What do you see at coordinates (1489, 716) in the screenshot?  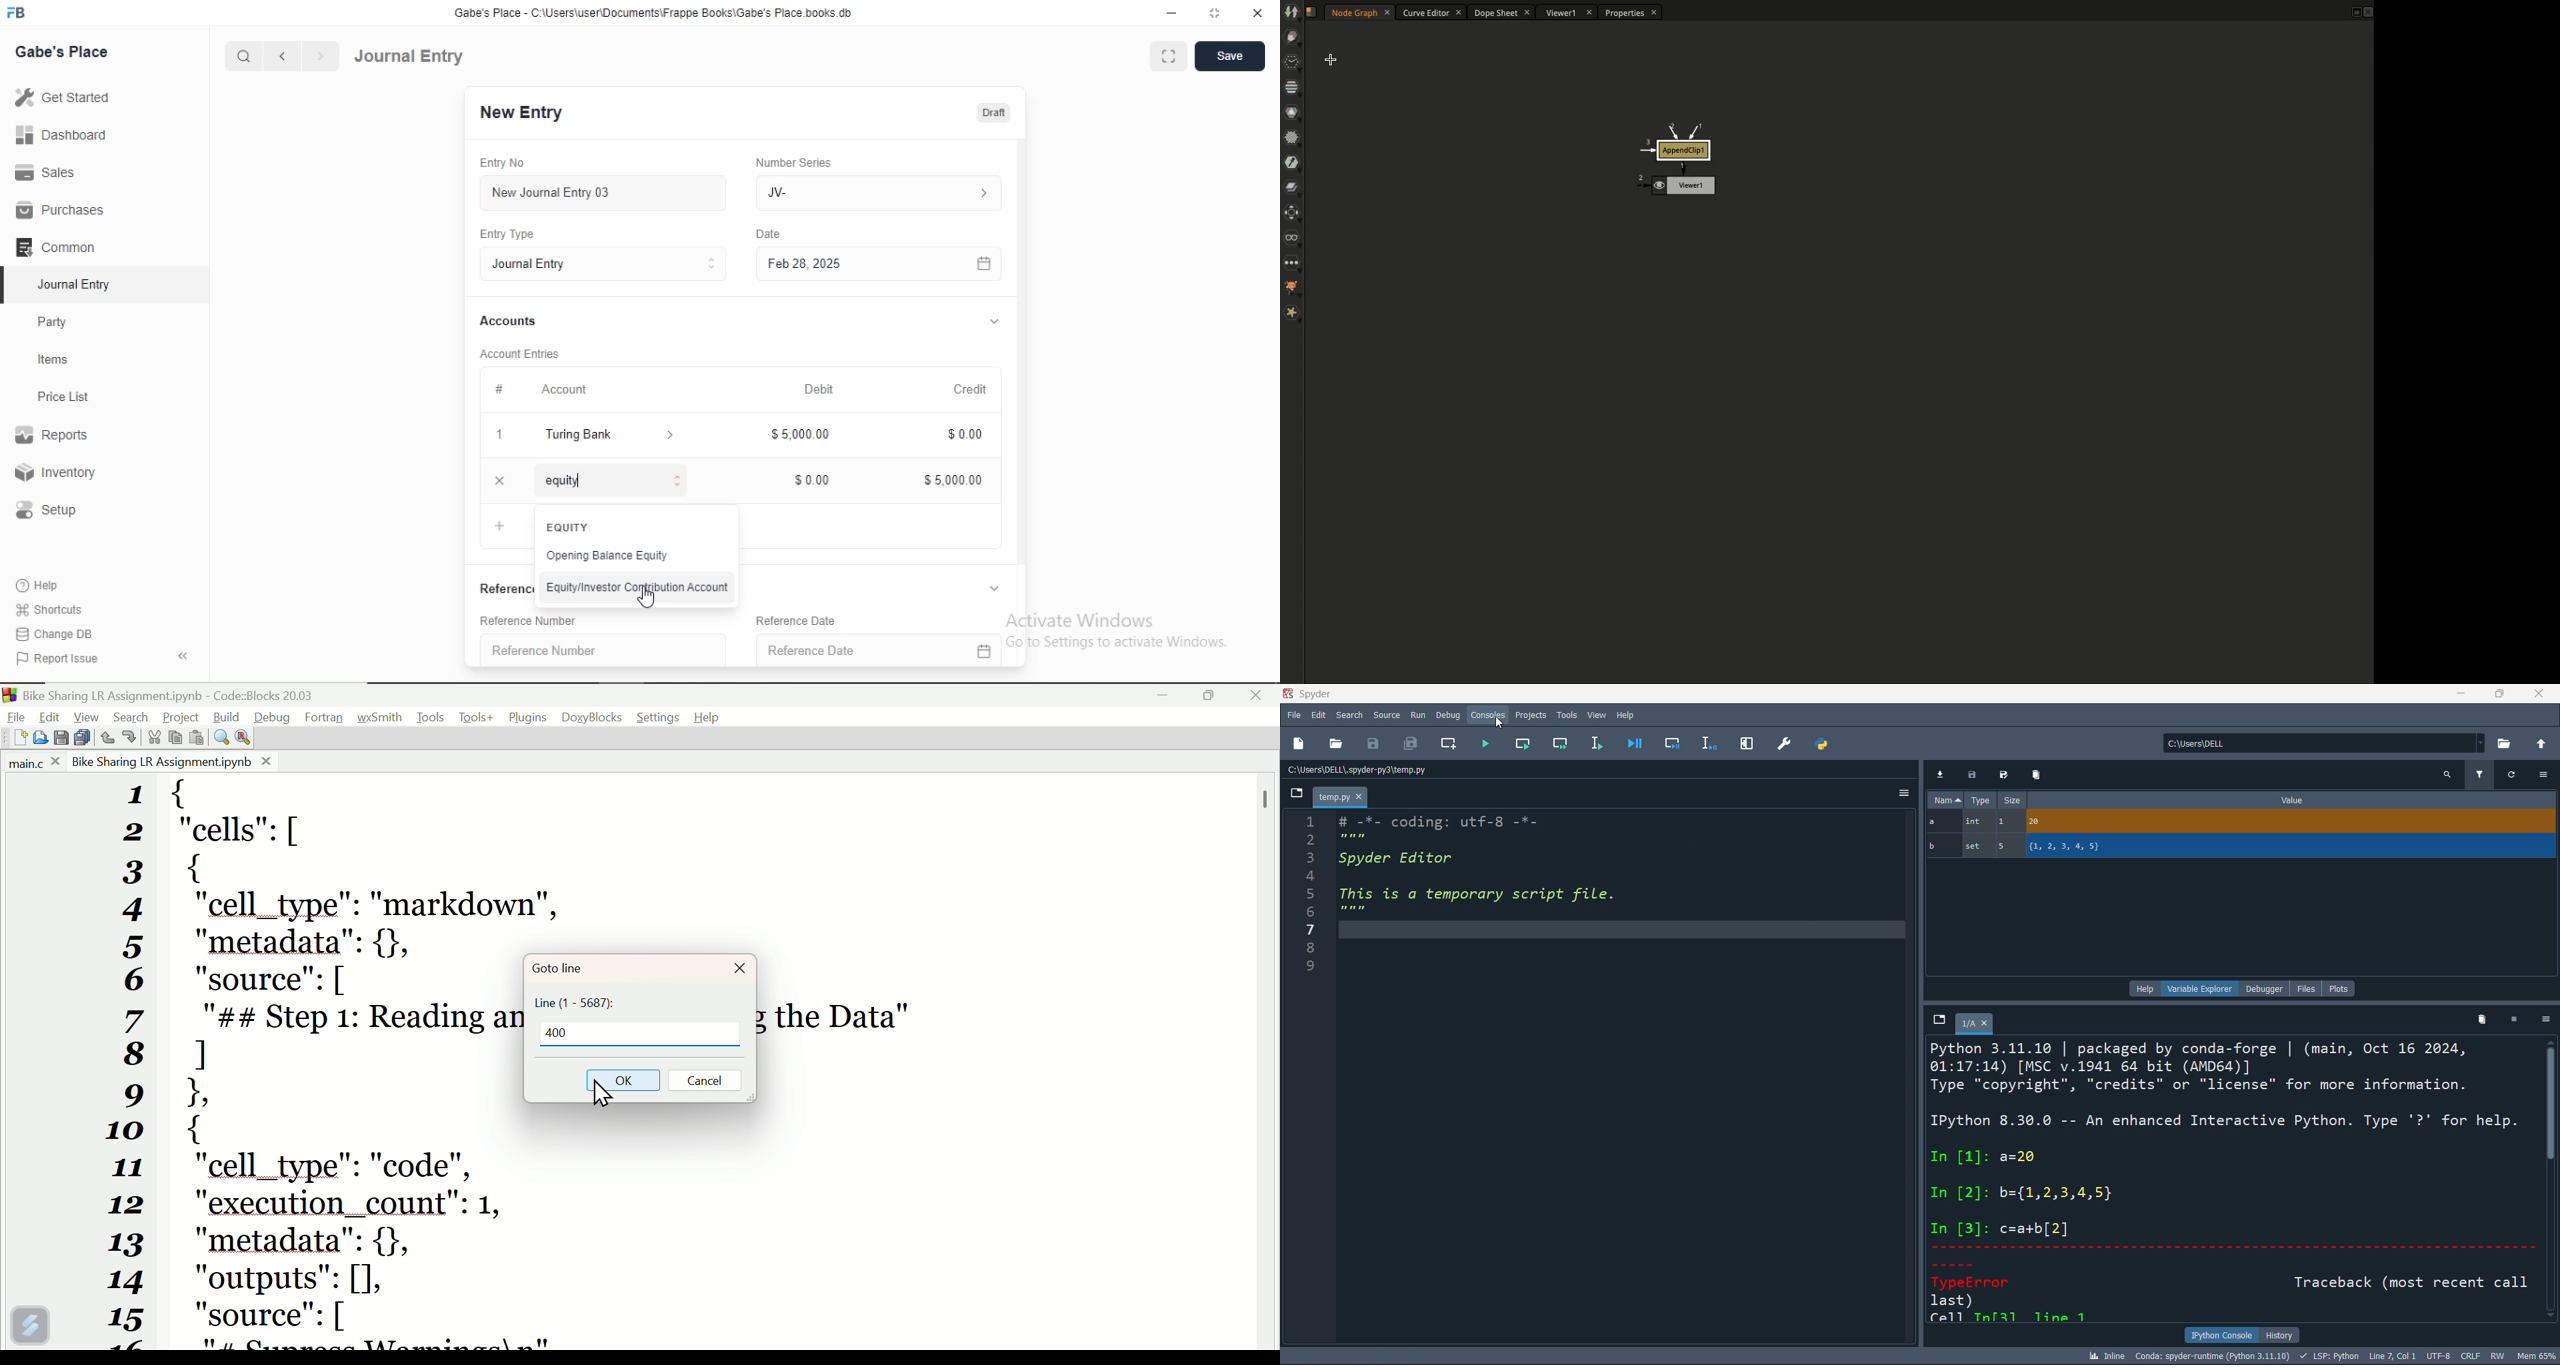 I see `Consoles` at bounding box center [1489, 716].